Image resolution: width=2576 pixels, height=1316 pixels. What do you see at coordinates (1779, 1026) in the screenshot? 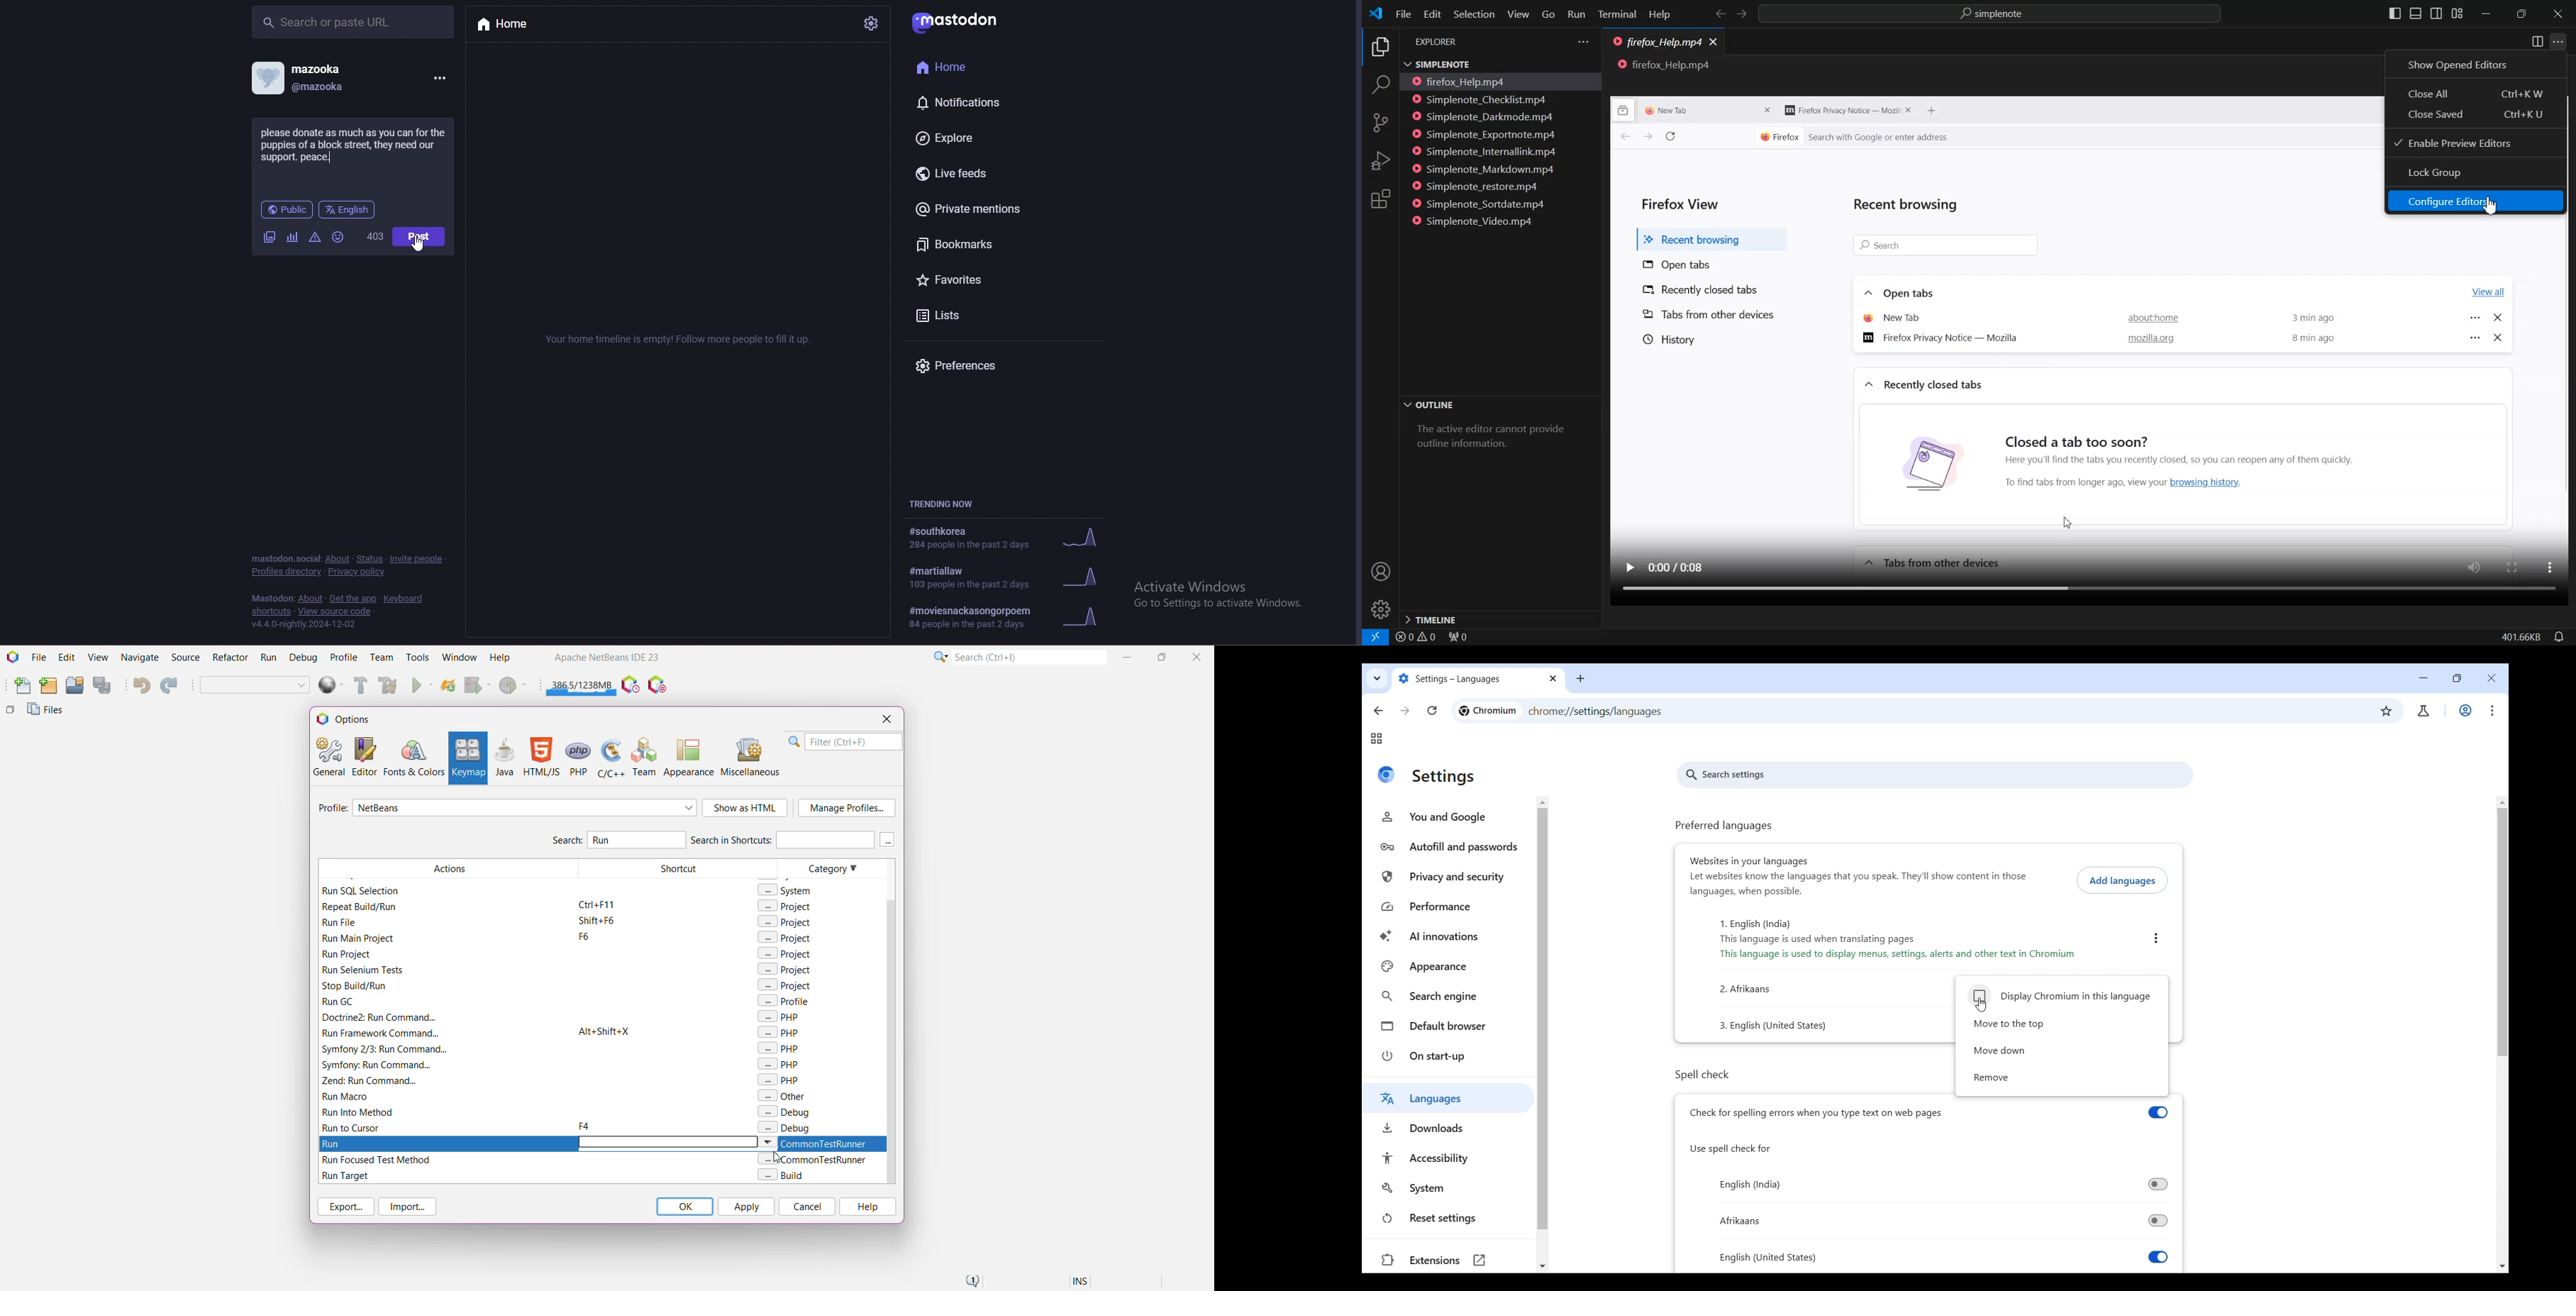
I see `numbered list: text` at bounding box center [1779, 1026].